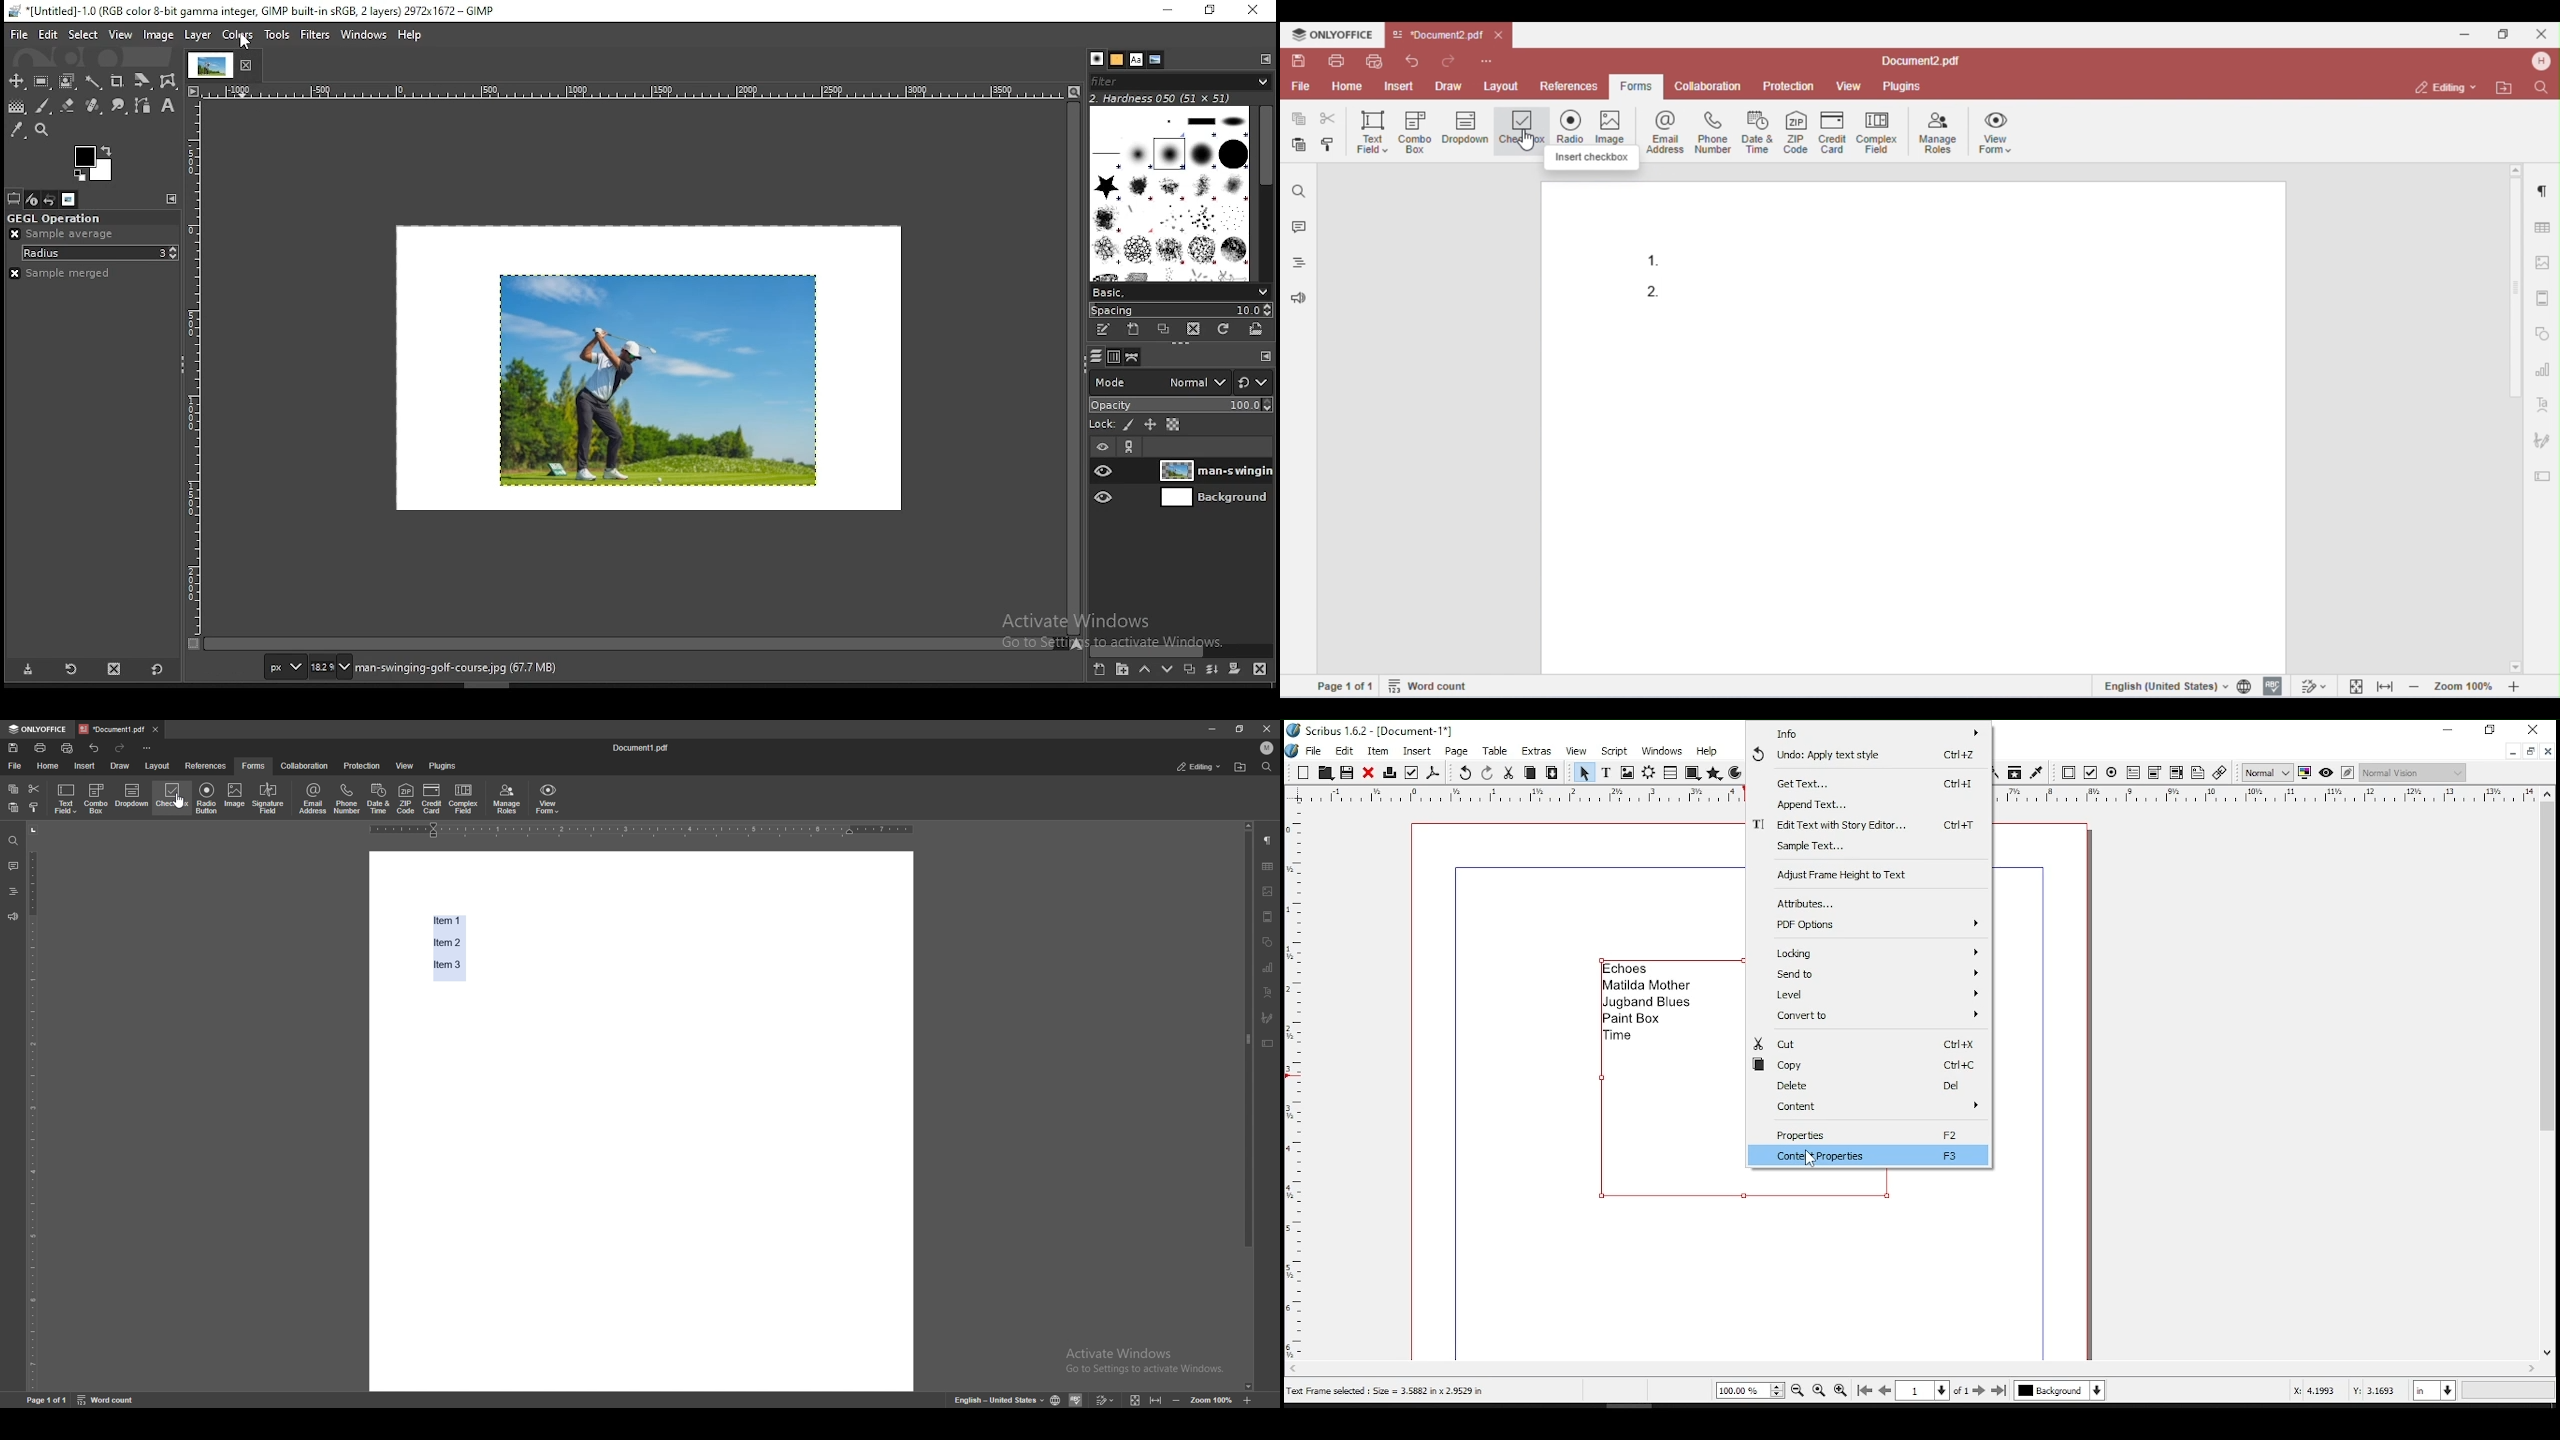 This screenshot has width=2576, height=1456. What do you see at coordinates (1869, 1067) in the screenshot?
I see `copy` at bounding box center [1869, 1067].